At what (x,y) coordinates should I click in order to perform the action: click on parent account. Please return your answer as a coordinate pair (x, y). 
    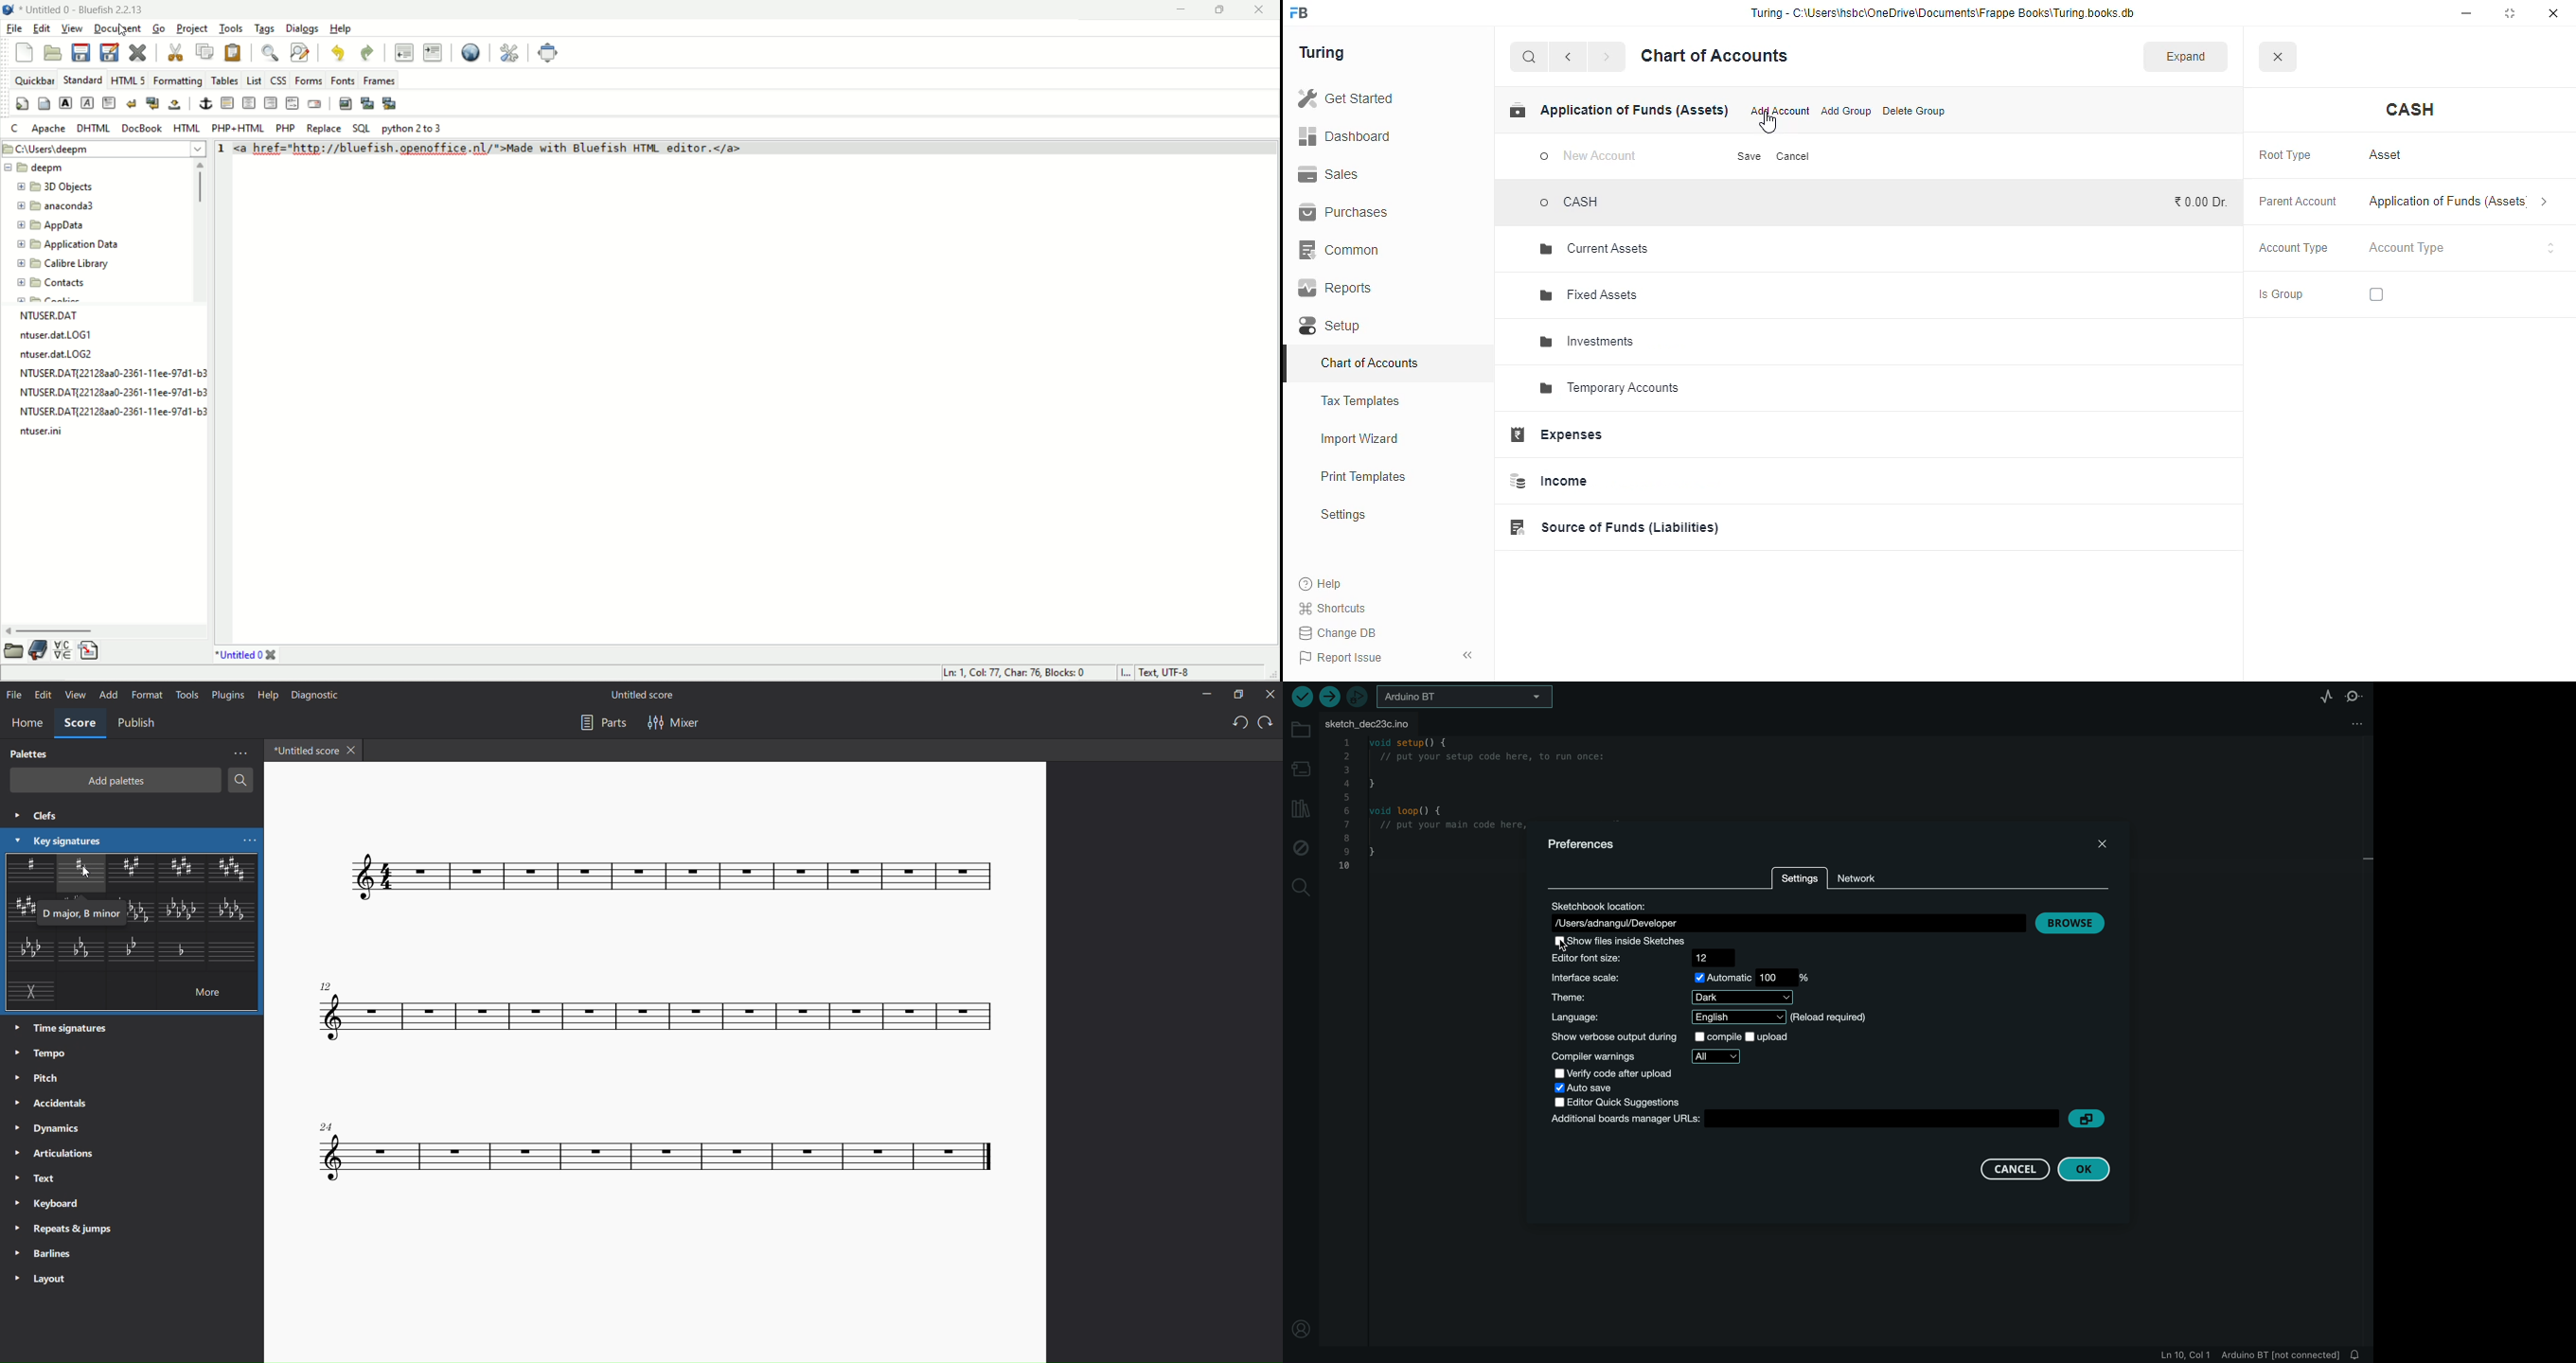
    Looking at the image, I should click on (2299, 203).